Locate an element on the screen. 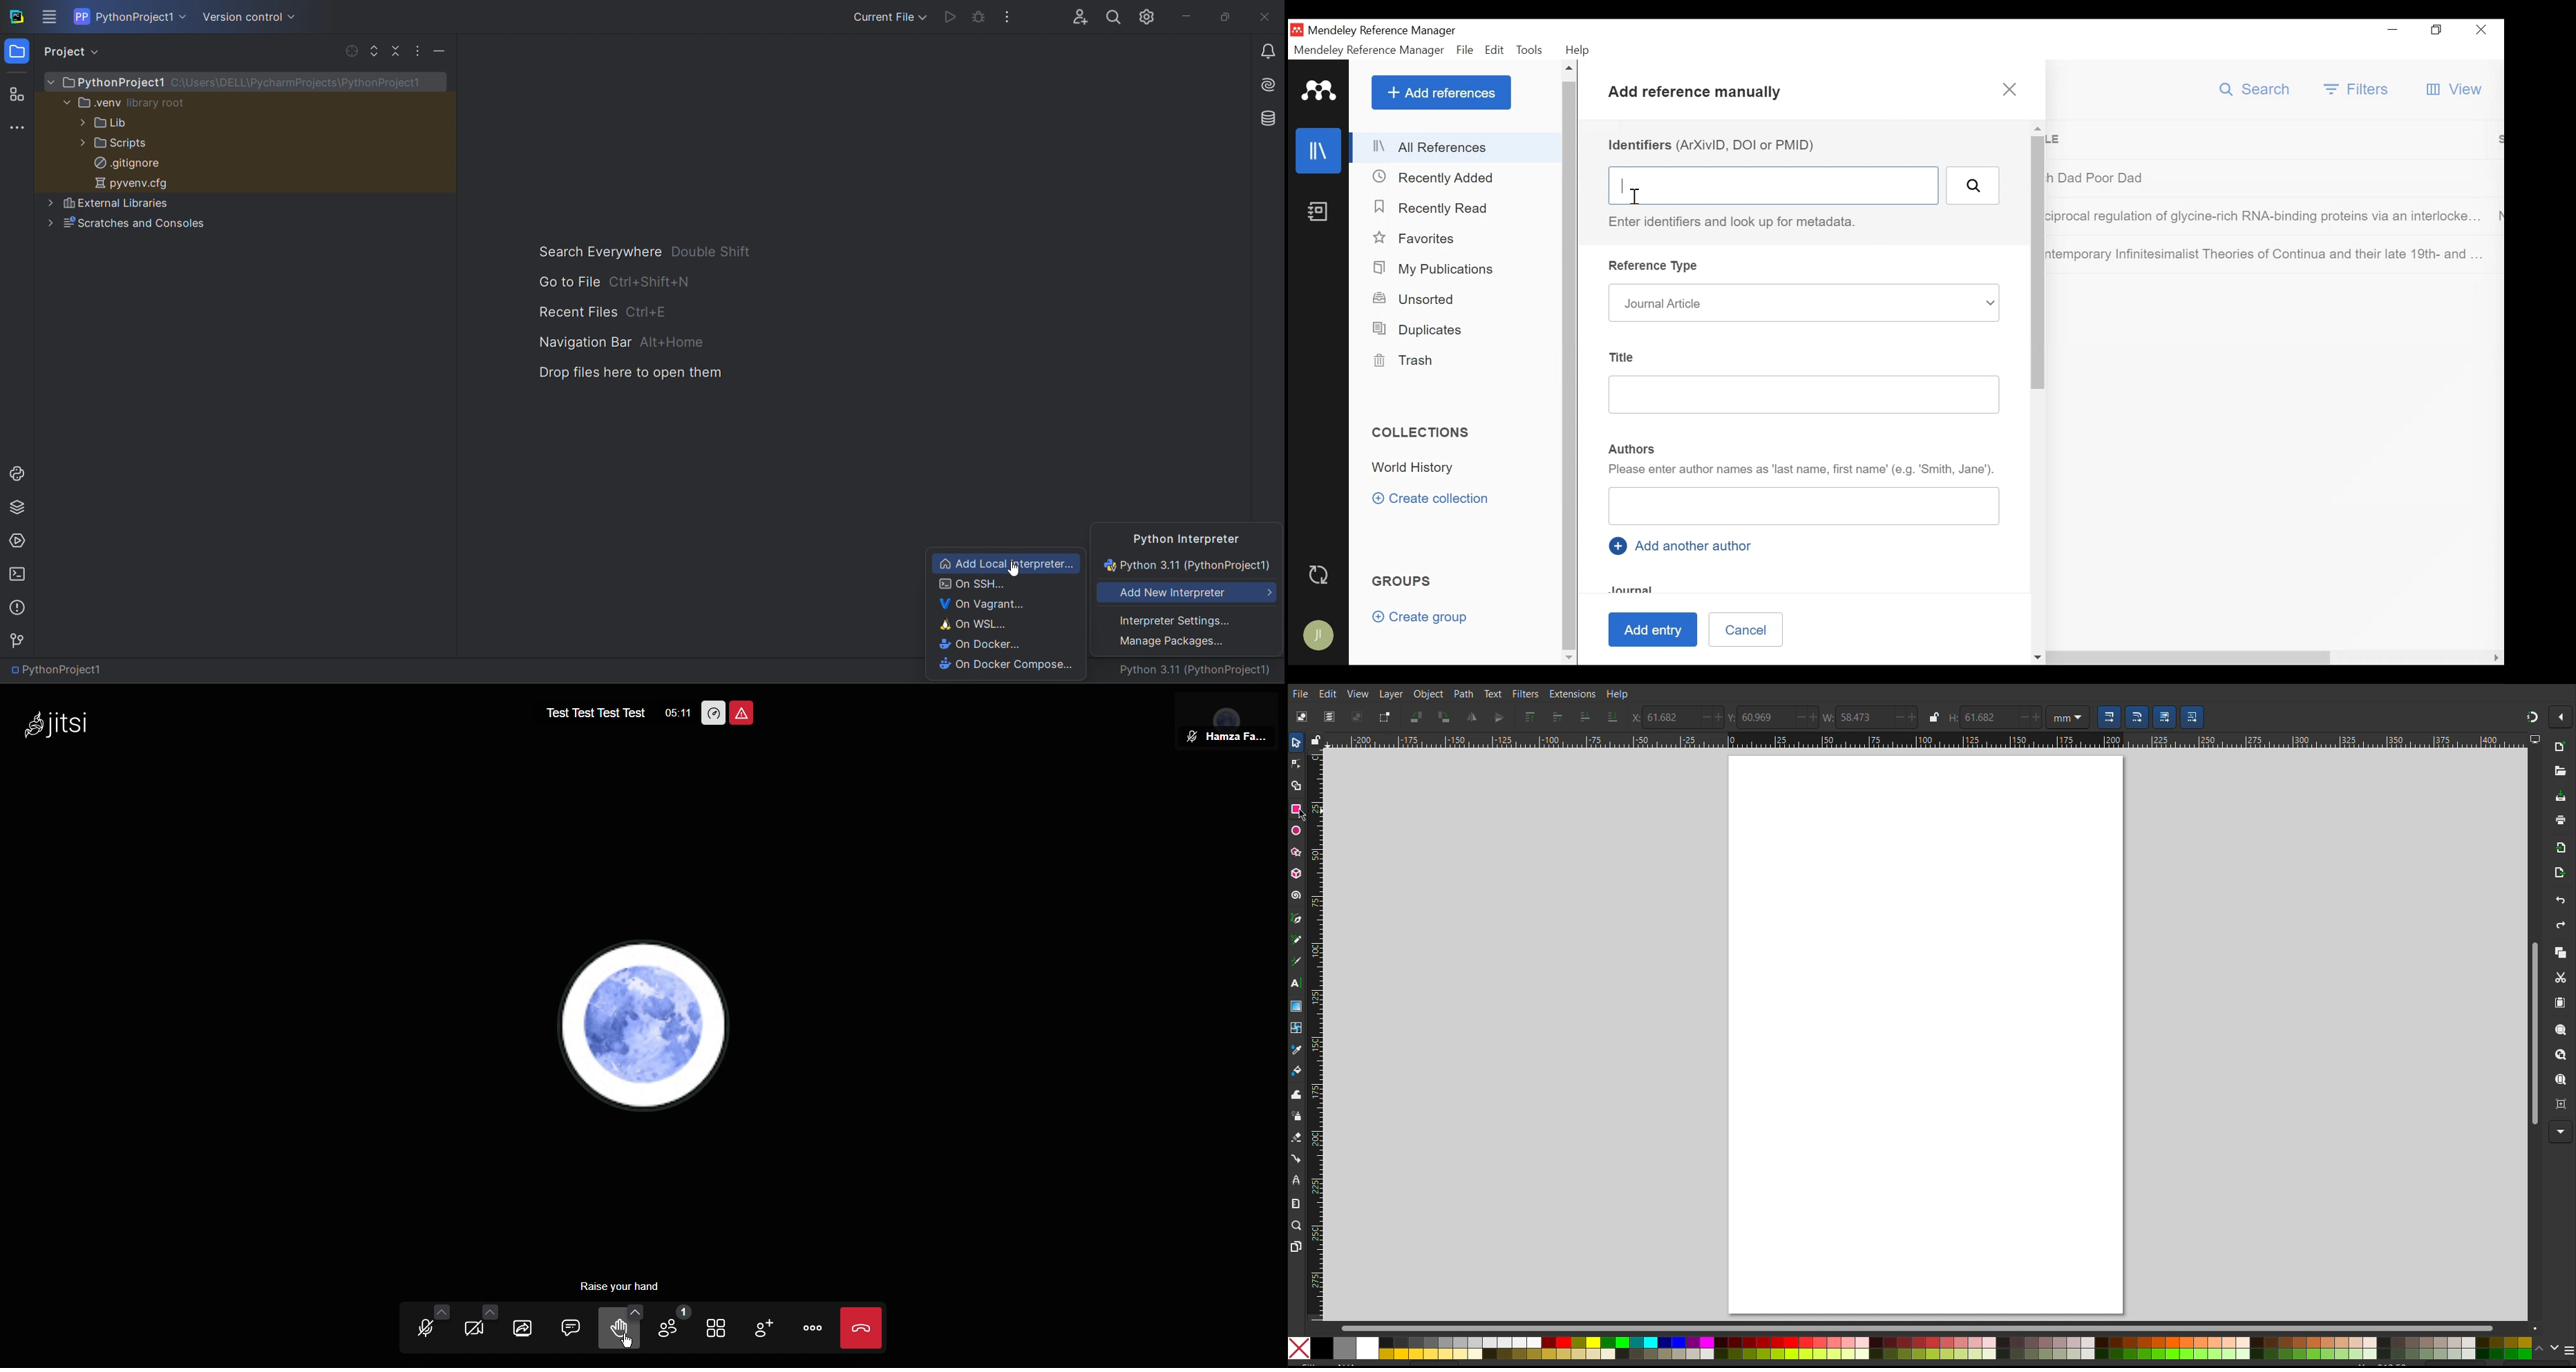 The image size is (2576, 1372). Text Tool is located at coordinates (1296, 983).